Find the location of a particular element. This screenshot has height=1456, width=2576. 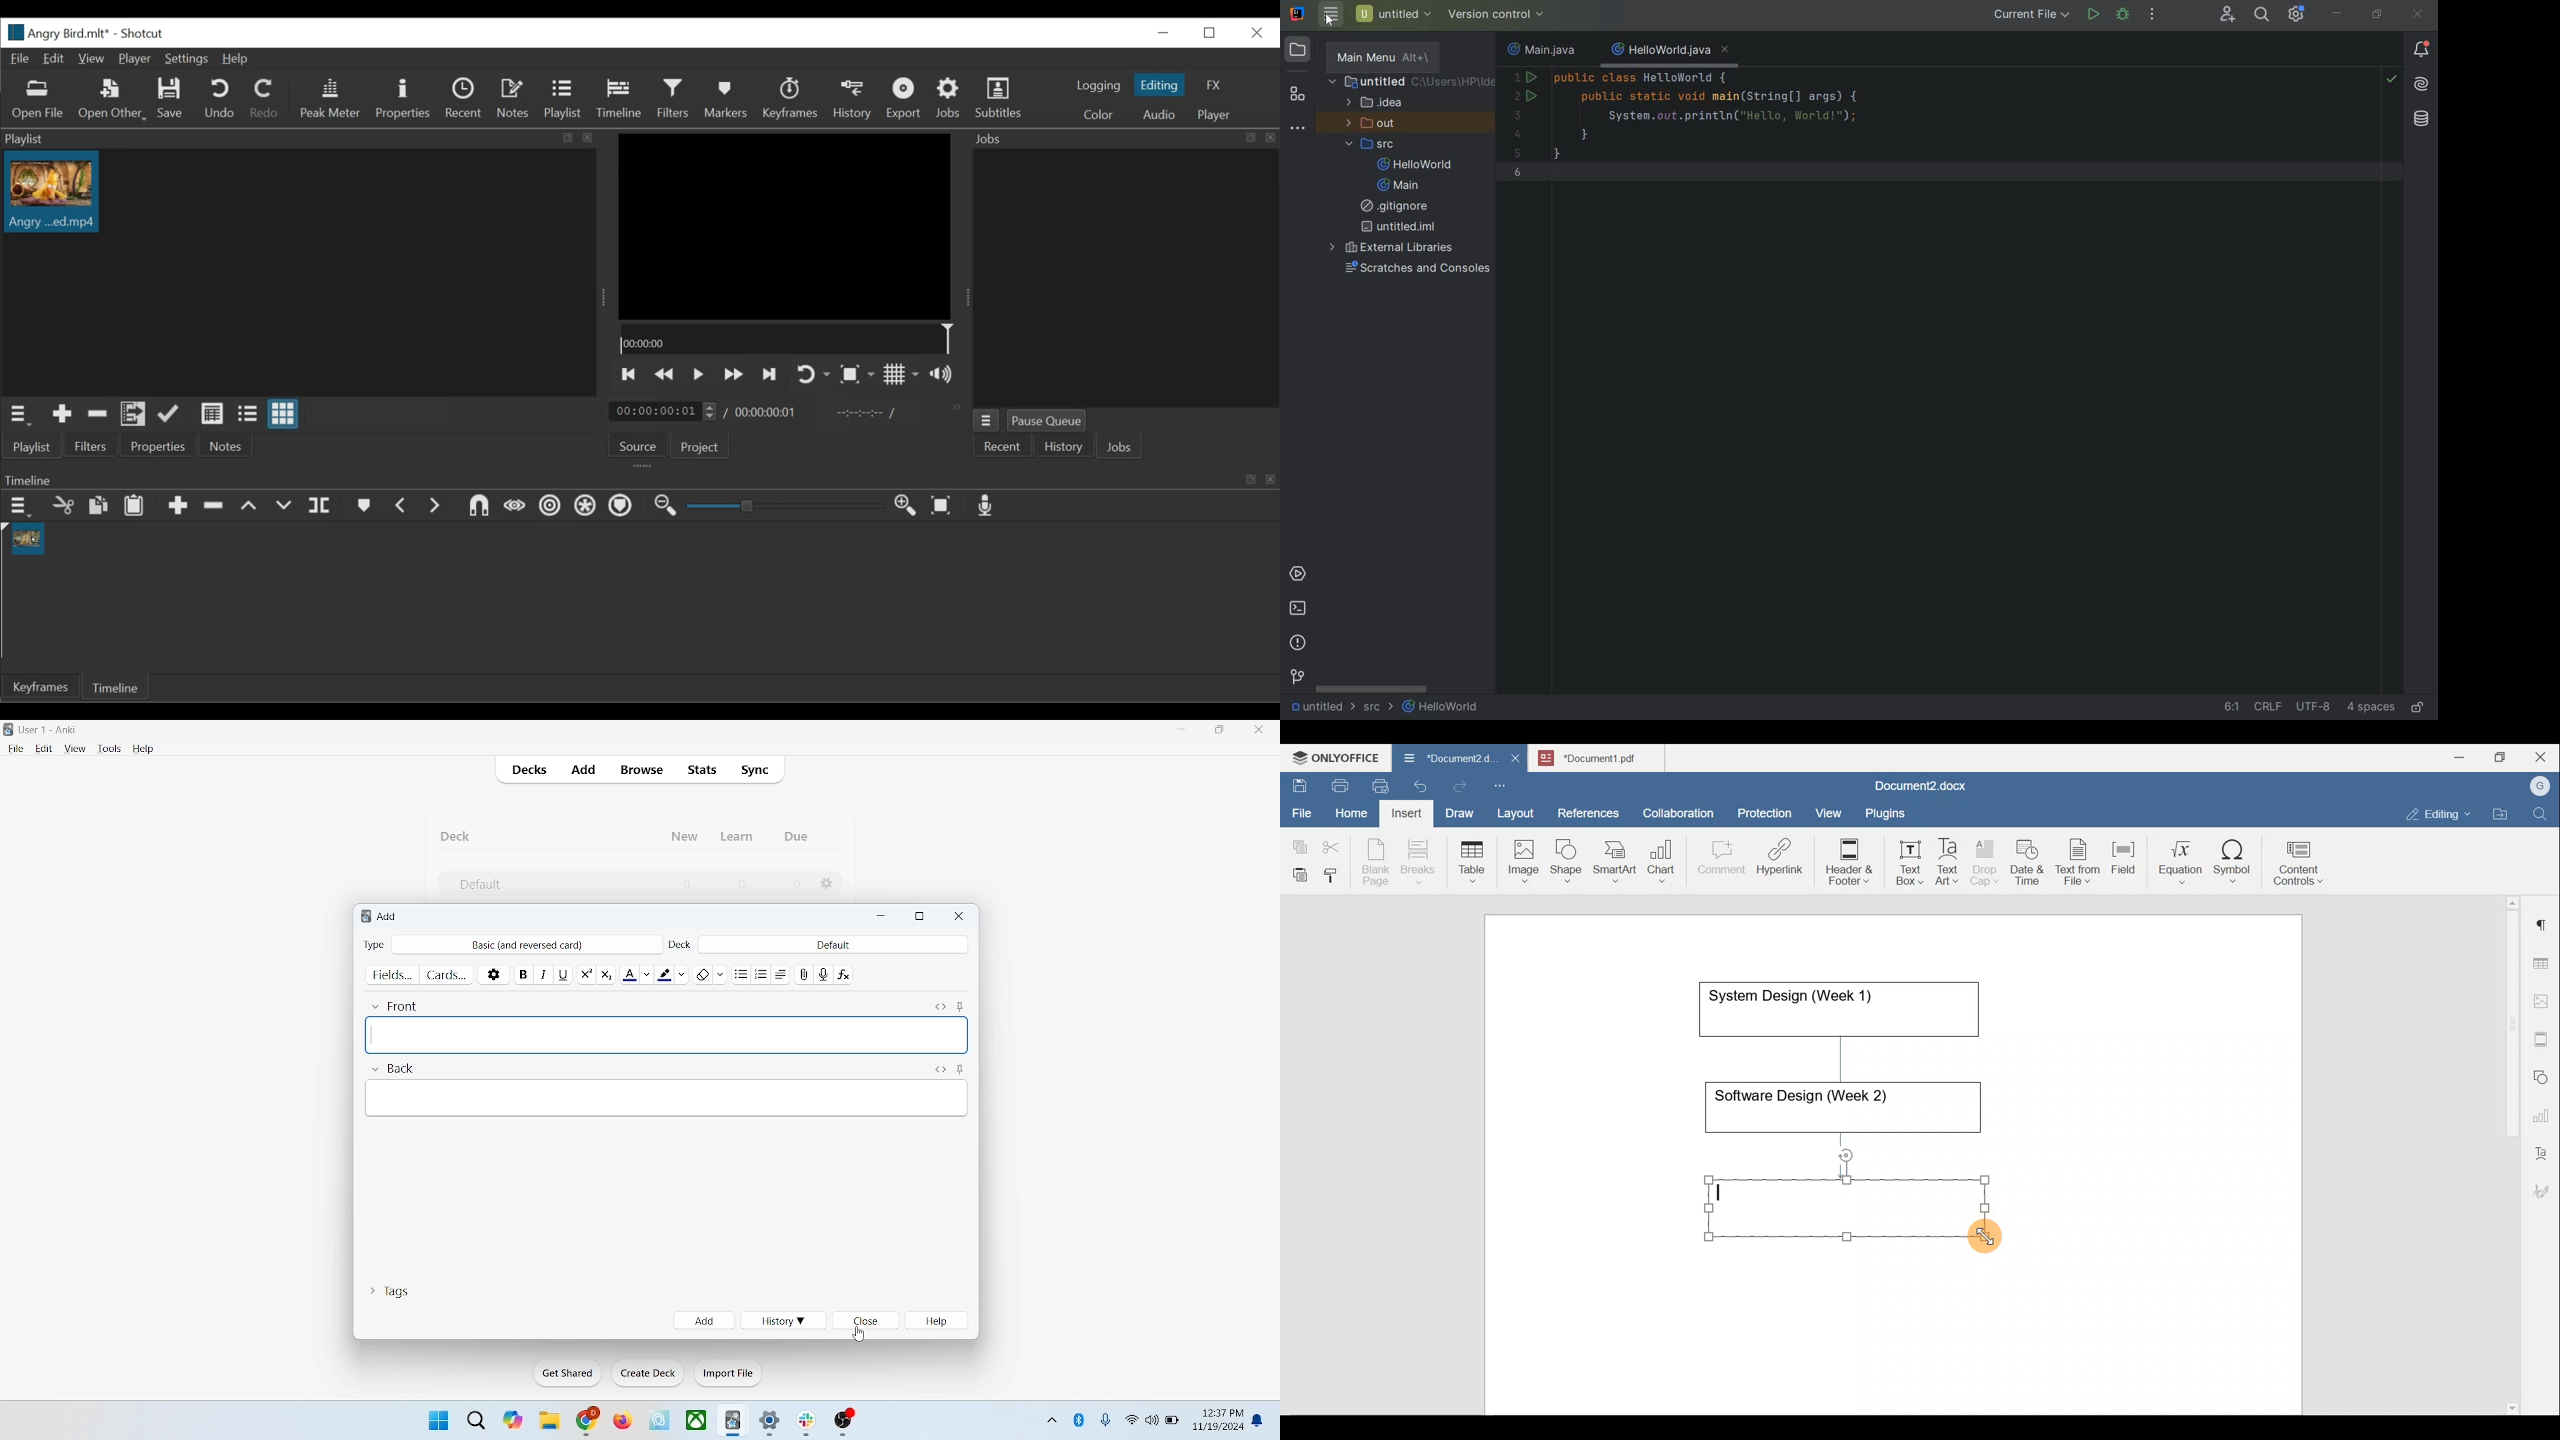

Shapes settings is located at coordinates (2543, 1075).